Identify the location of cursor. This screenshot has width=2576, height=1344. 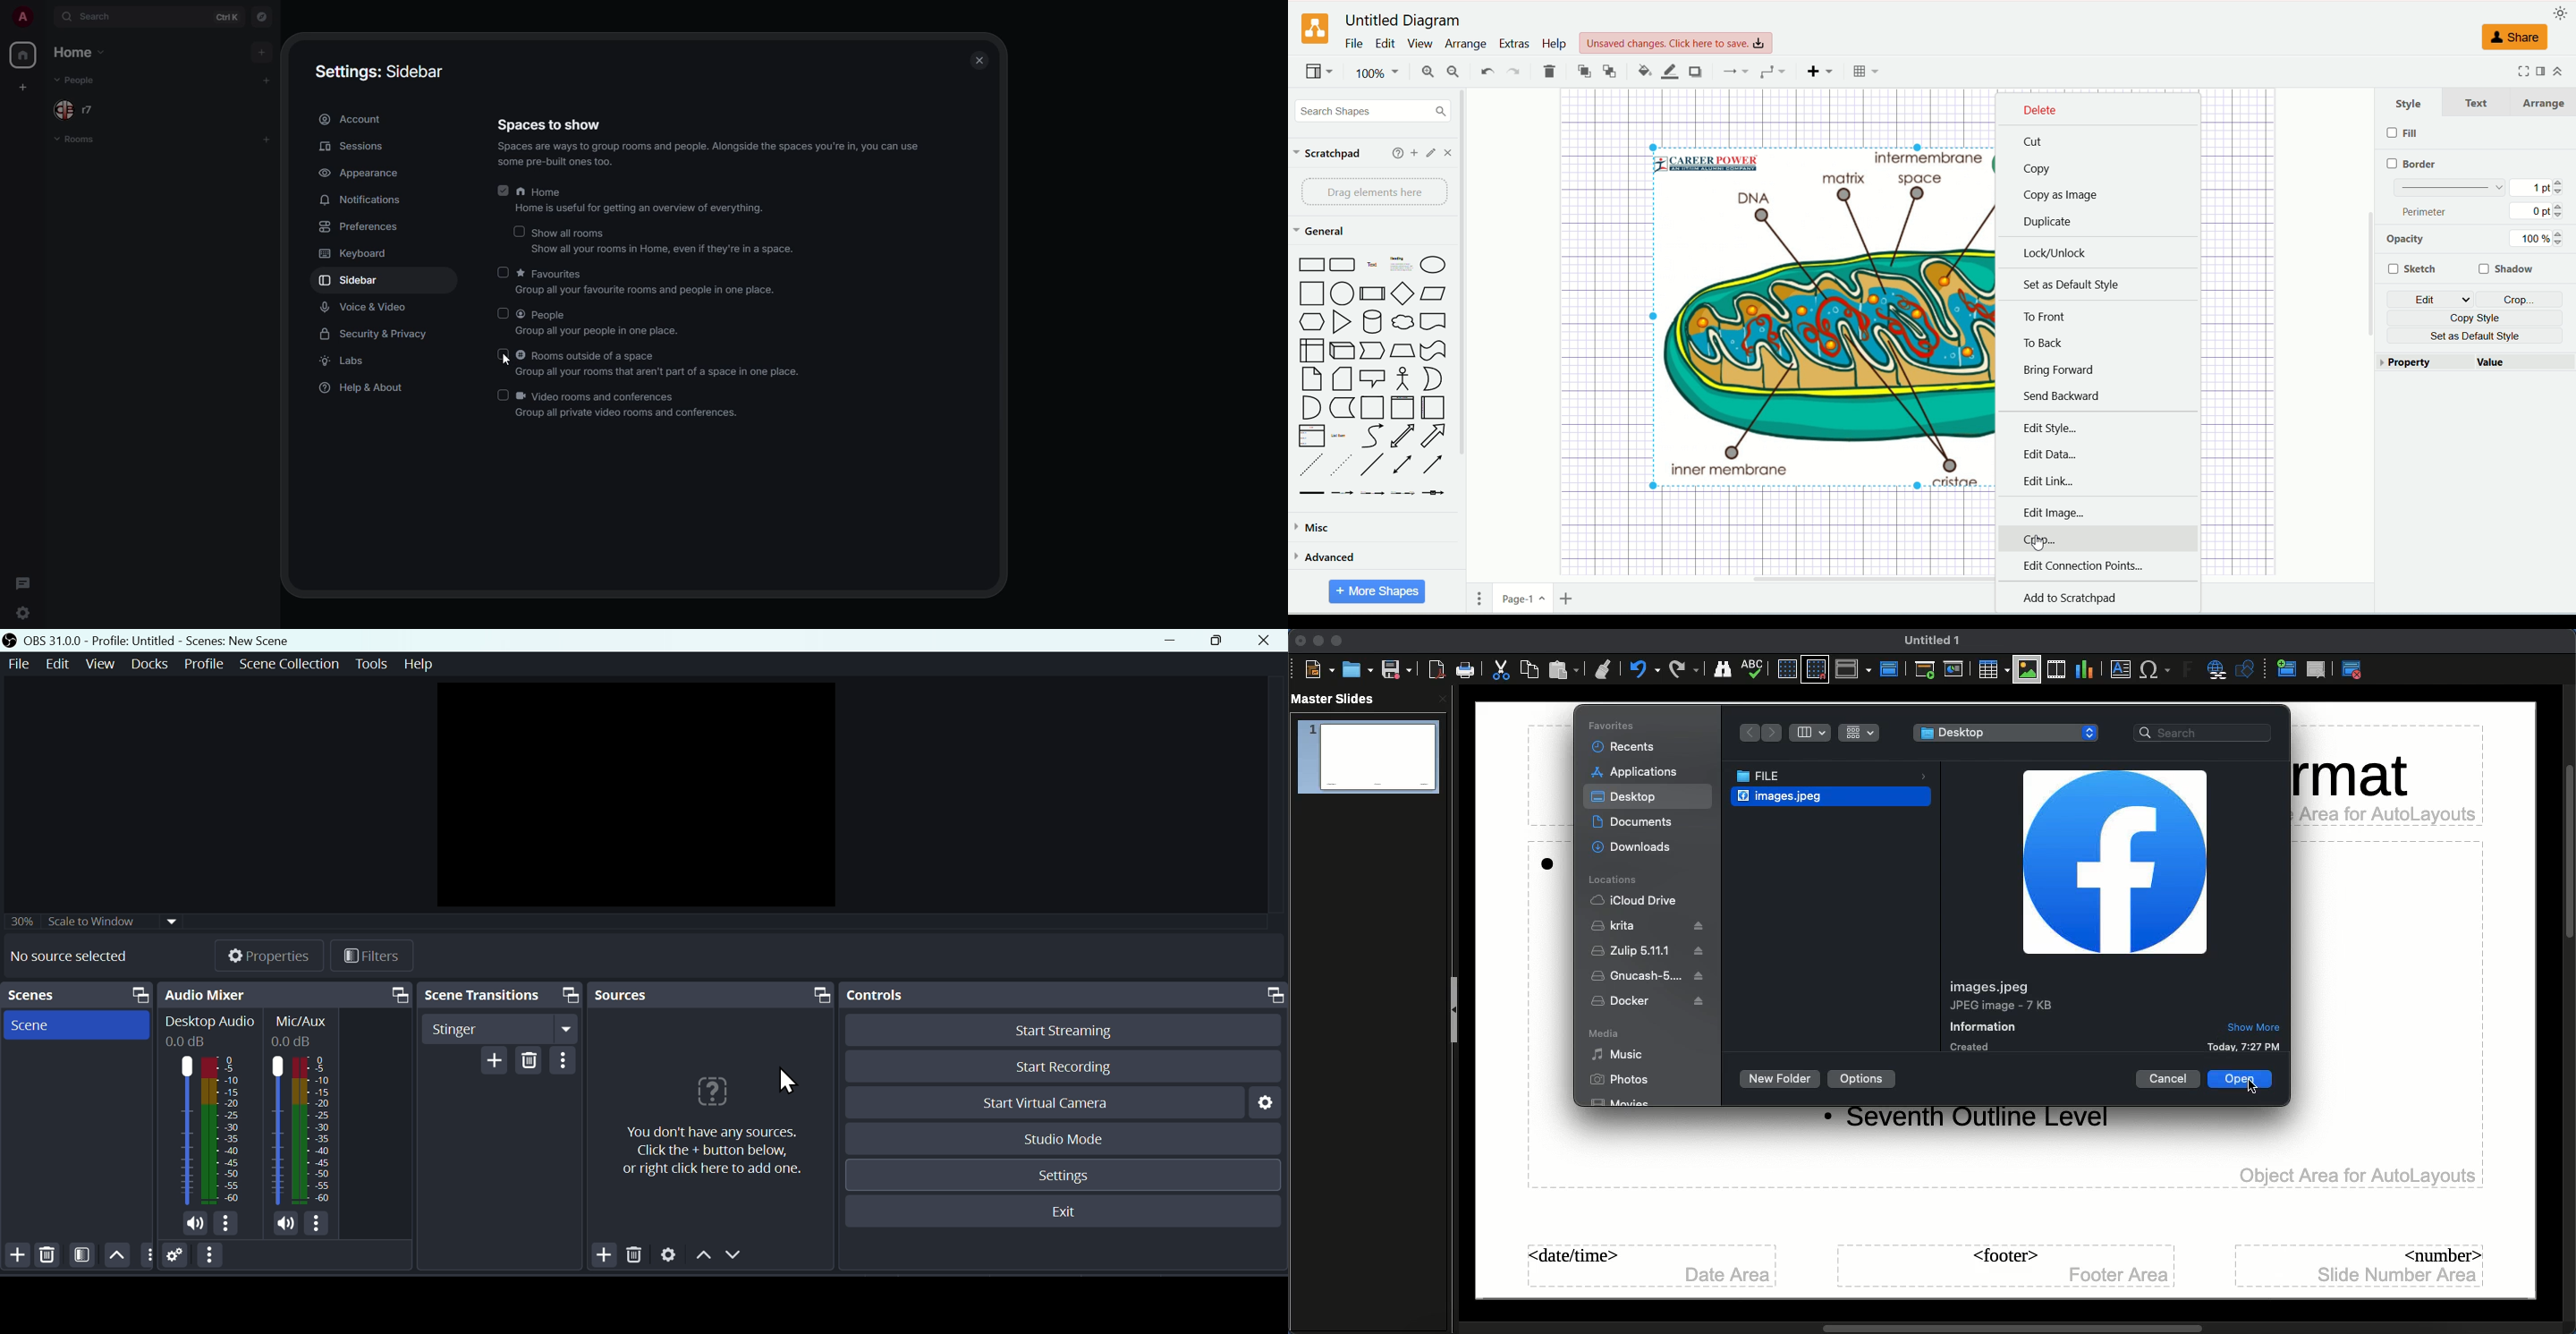
(2257, 1085).